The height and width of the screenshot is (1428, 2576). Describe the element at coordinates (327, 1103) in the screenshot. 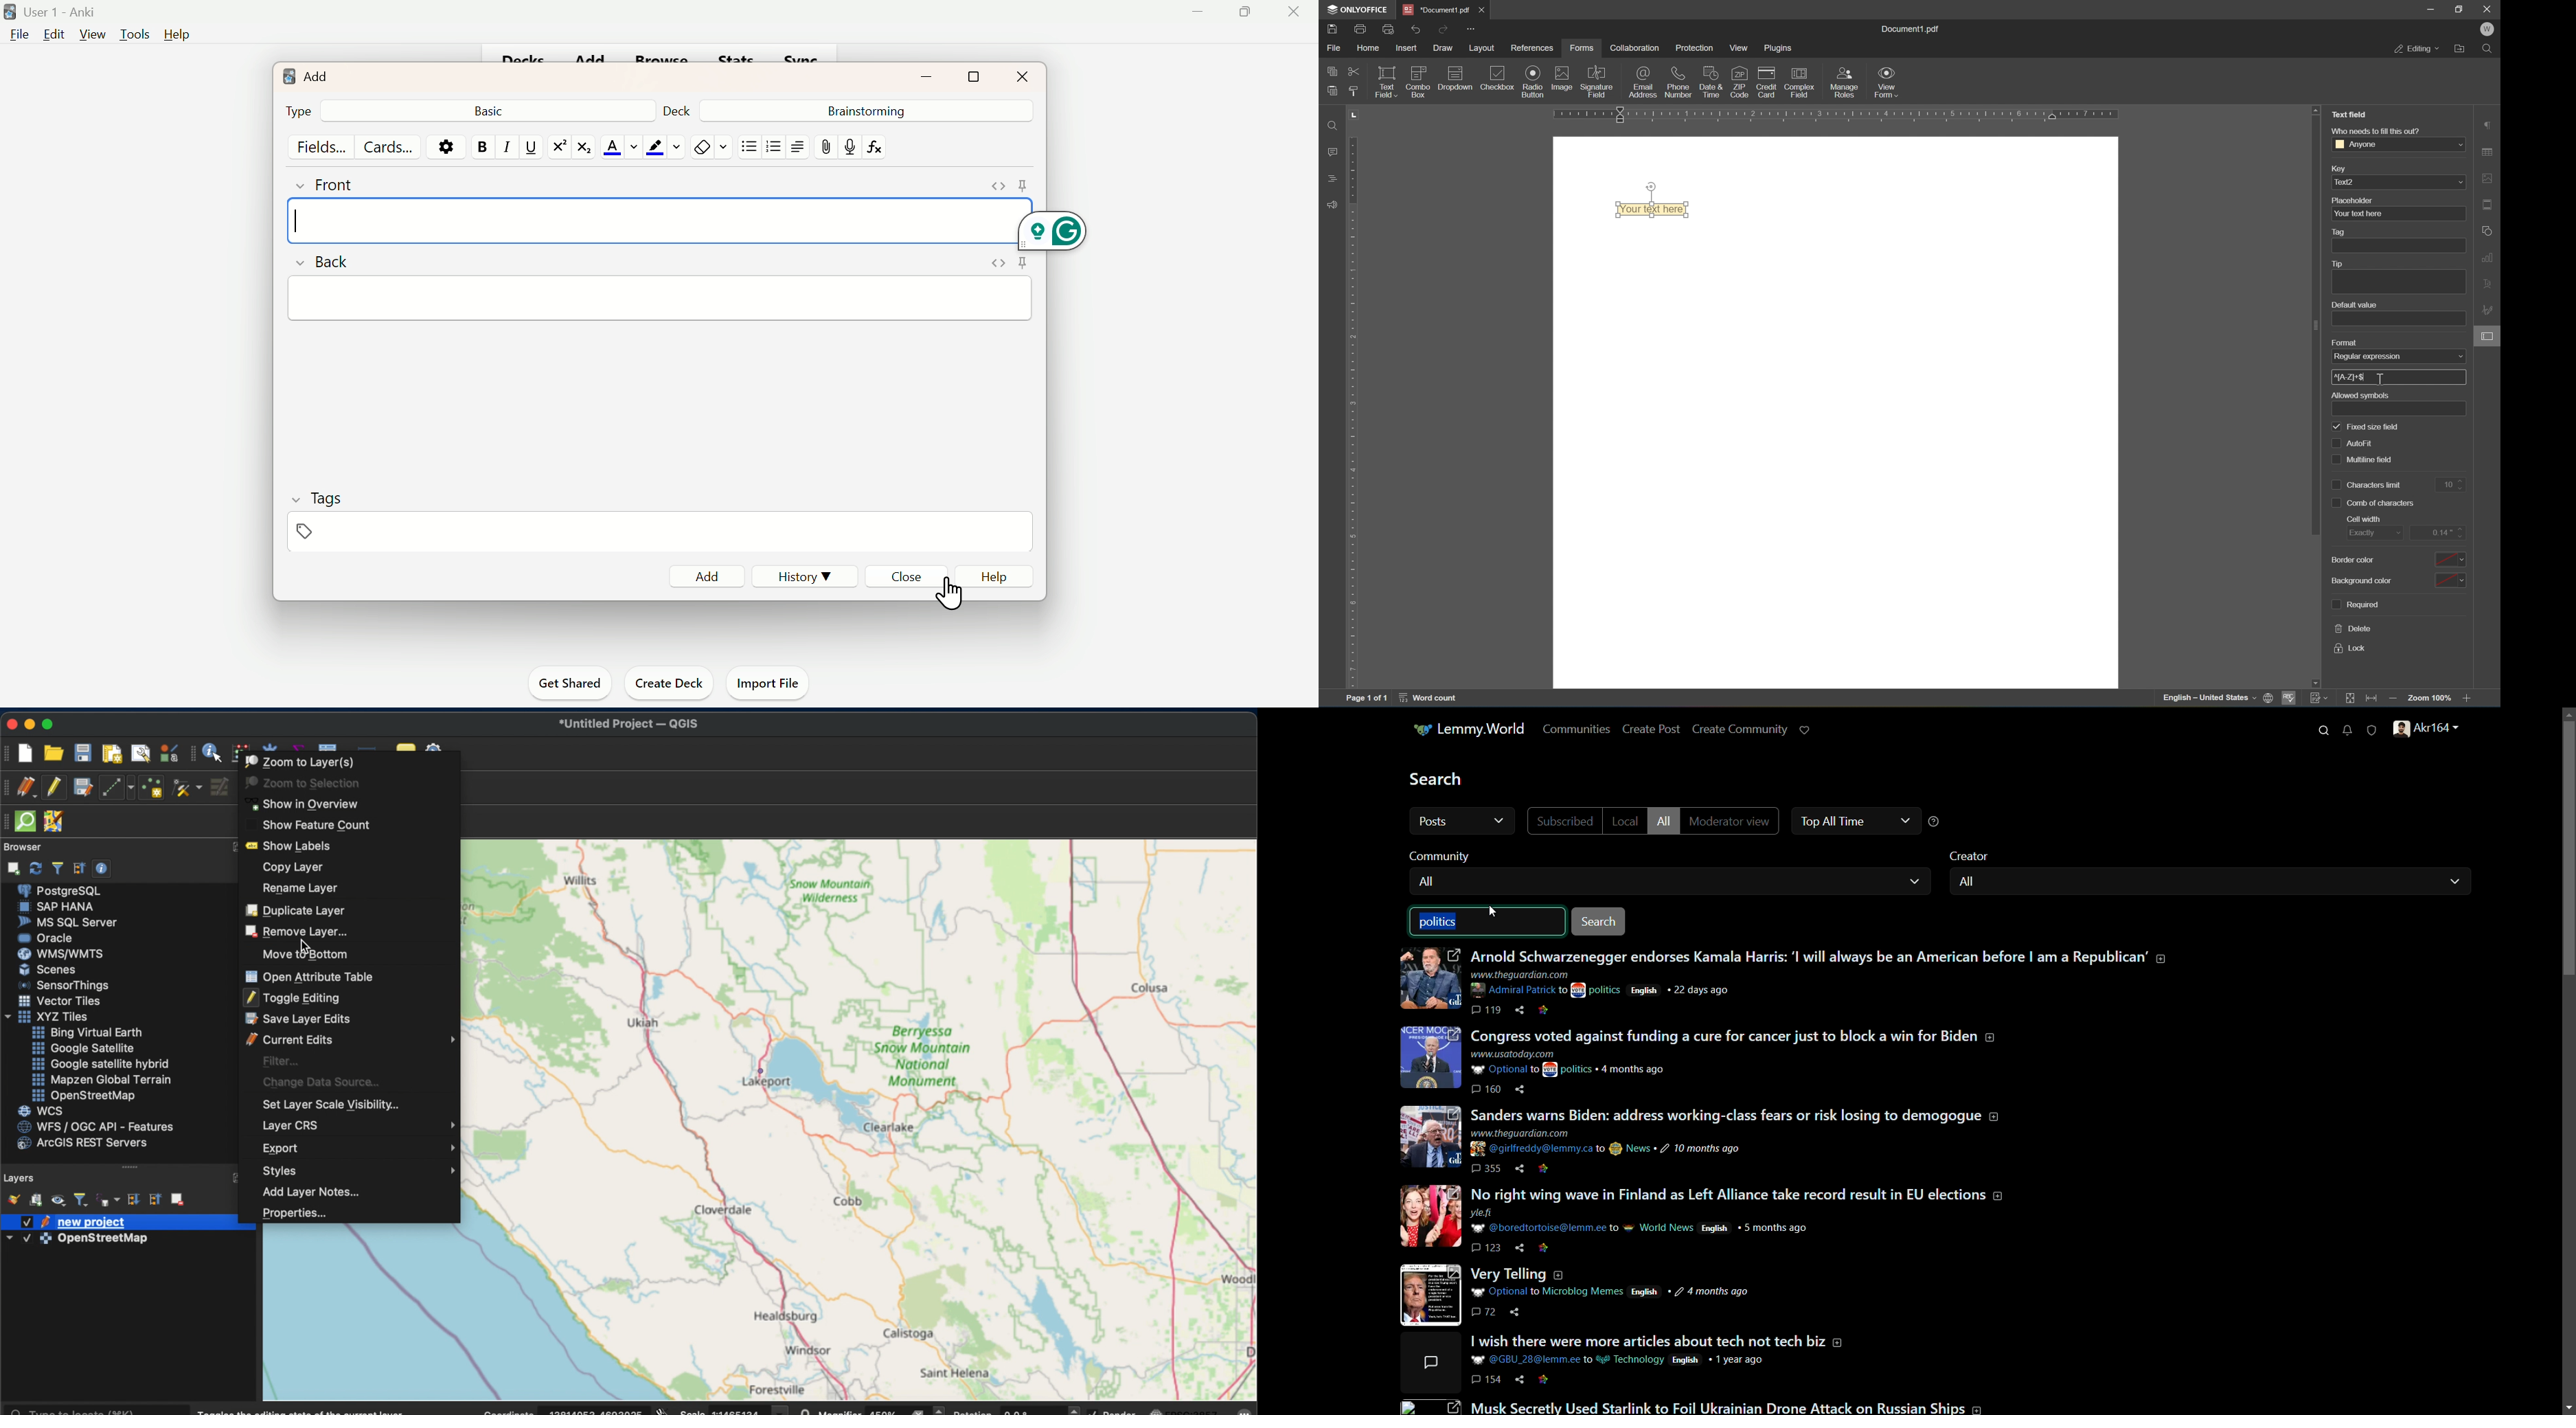

I see `set layer scale visibility` at that location.